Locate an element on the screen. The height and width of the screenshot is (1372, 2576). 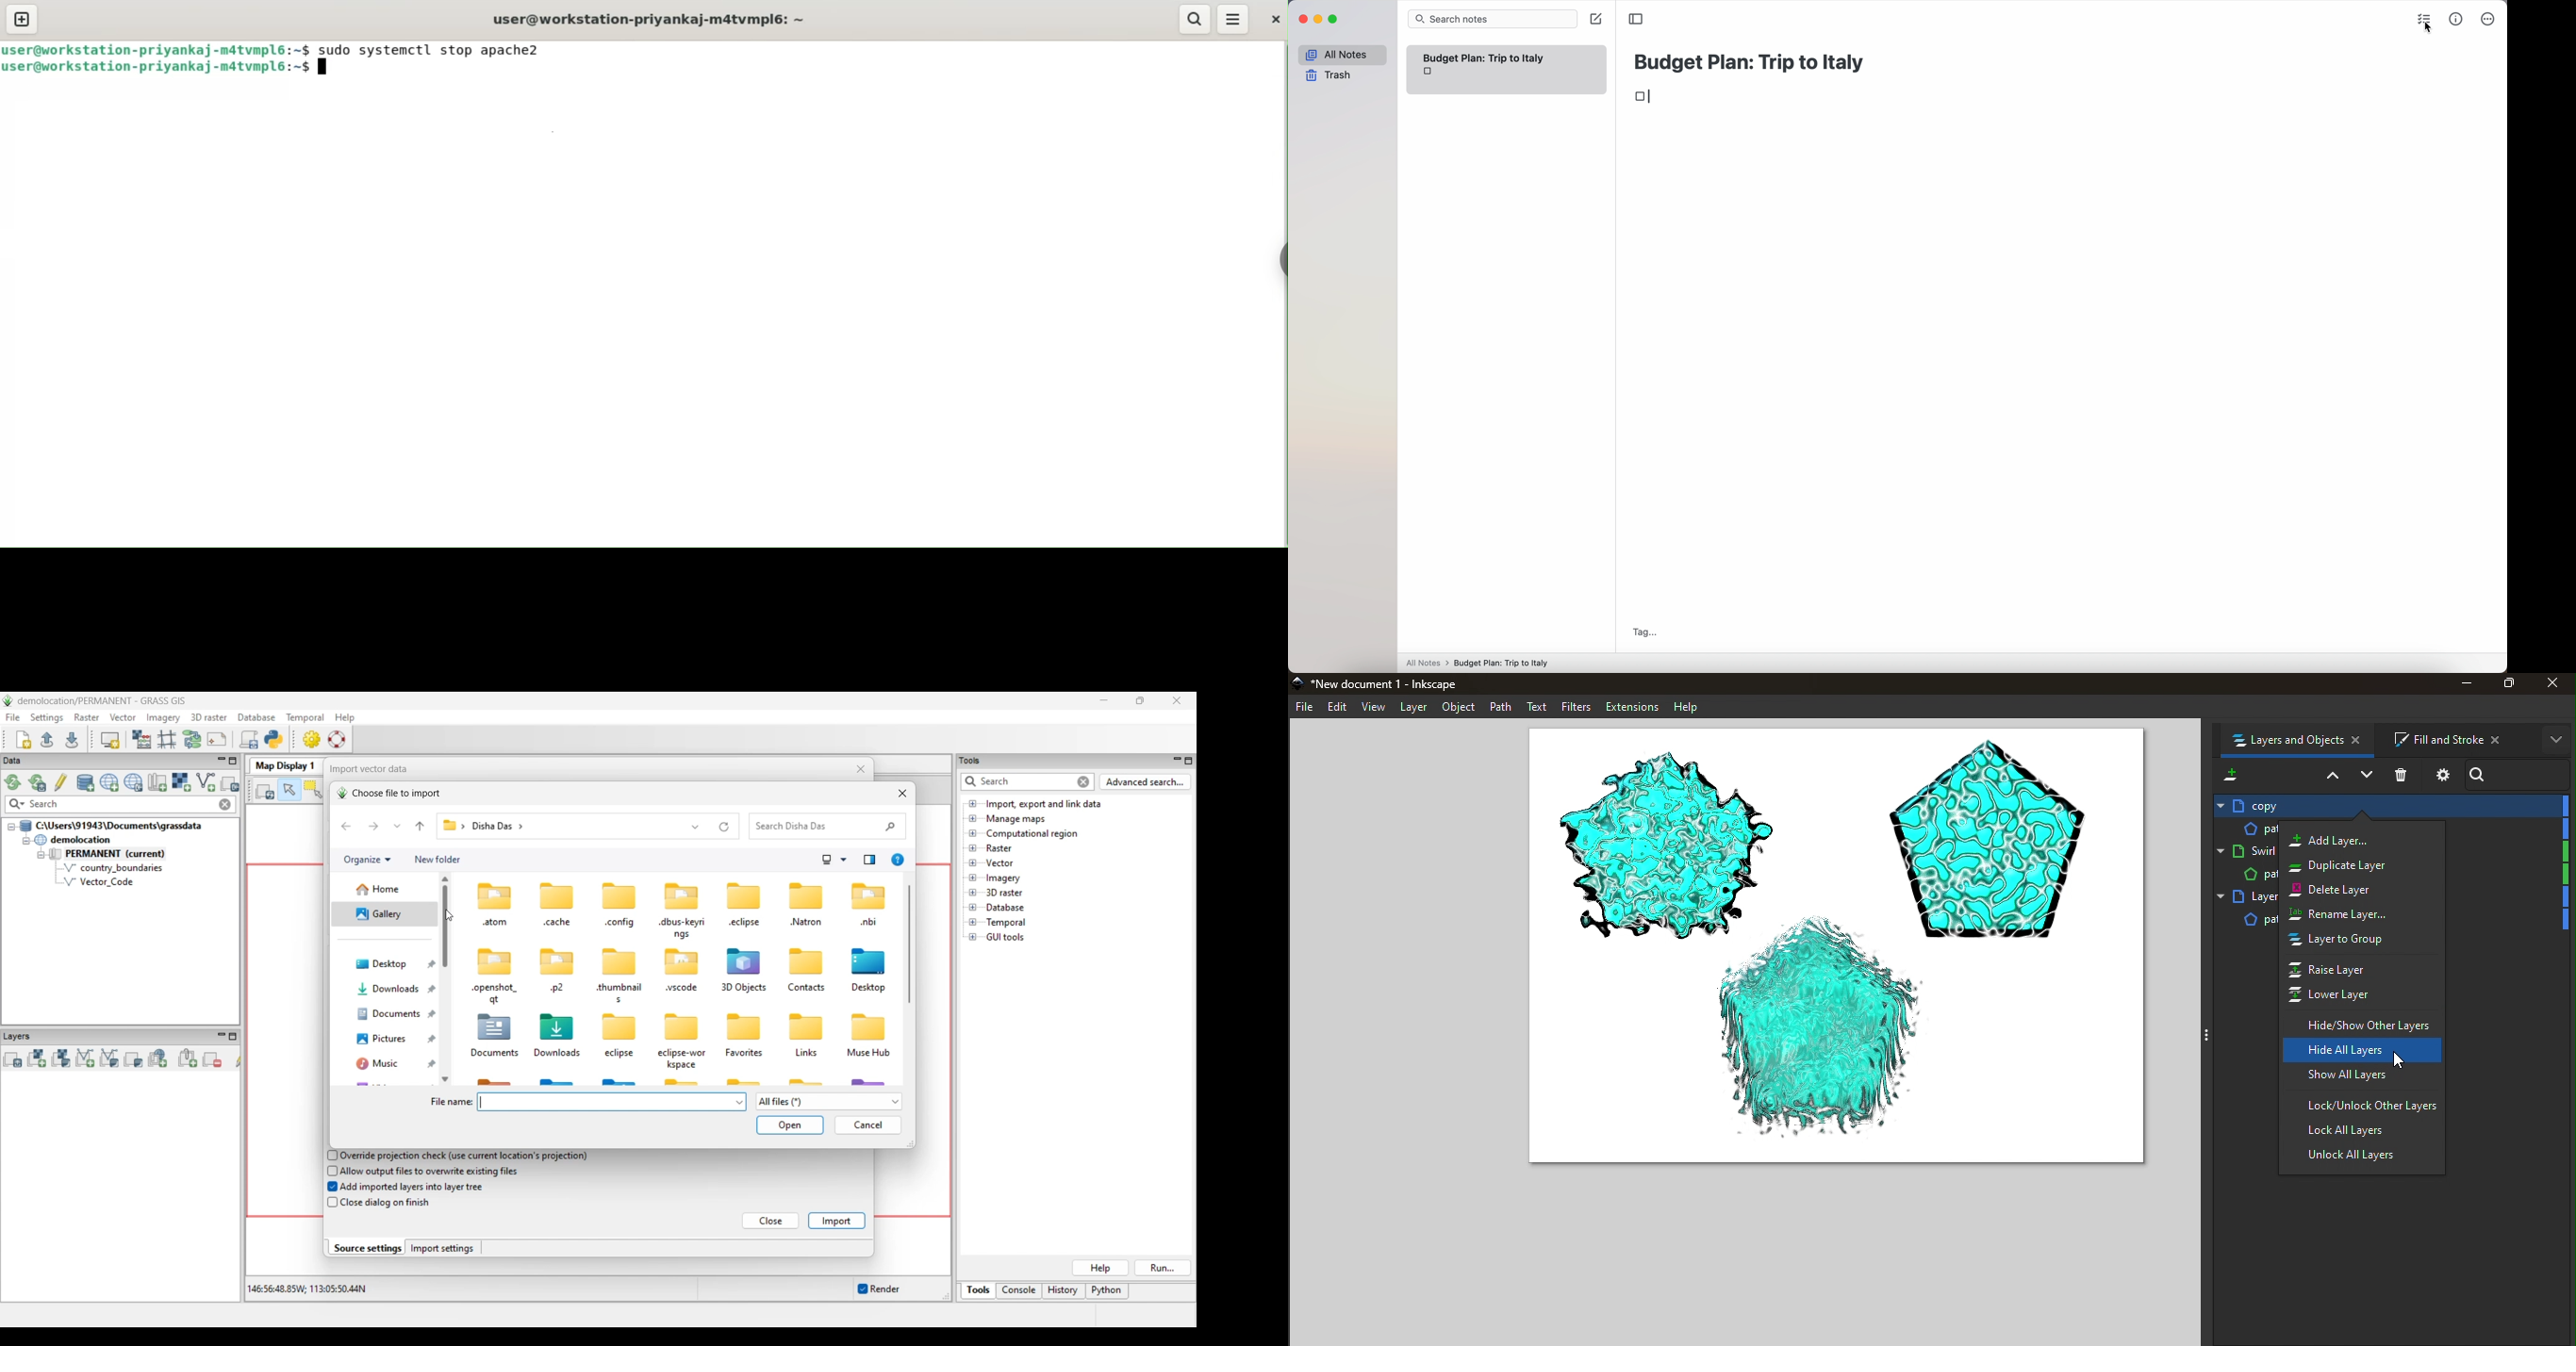
close Simplenote is located at coordinates (1303, 19).